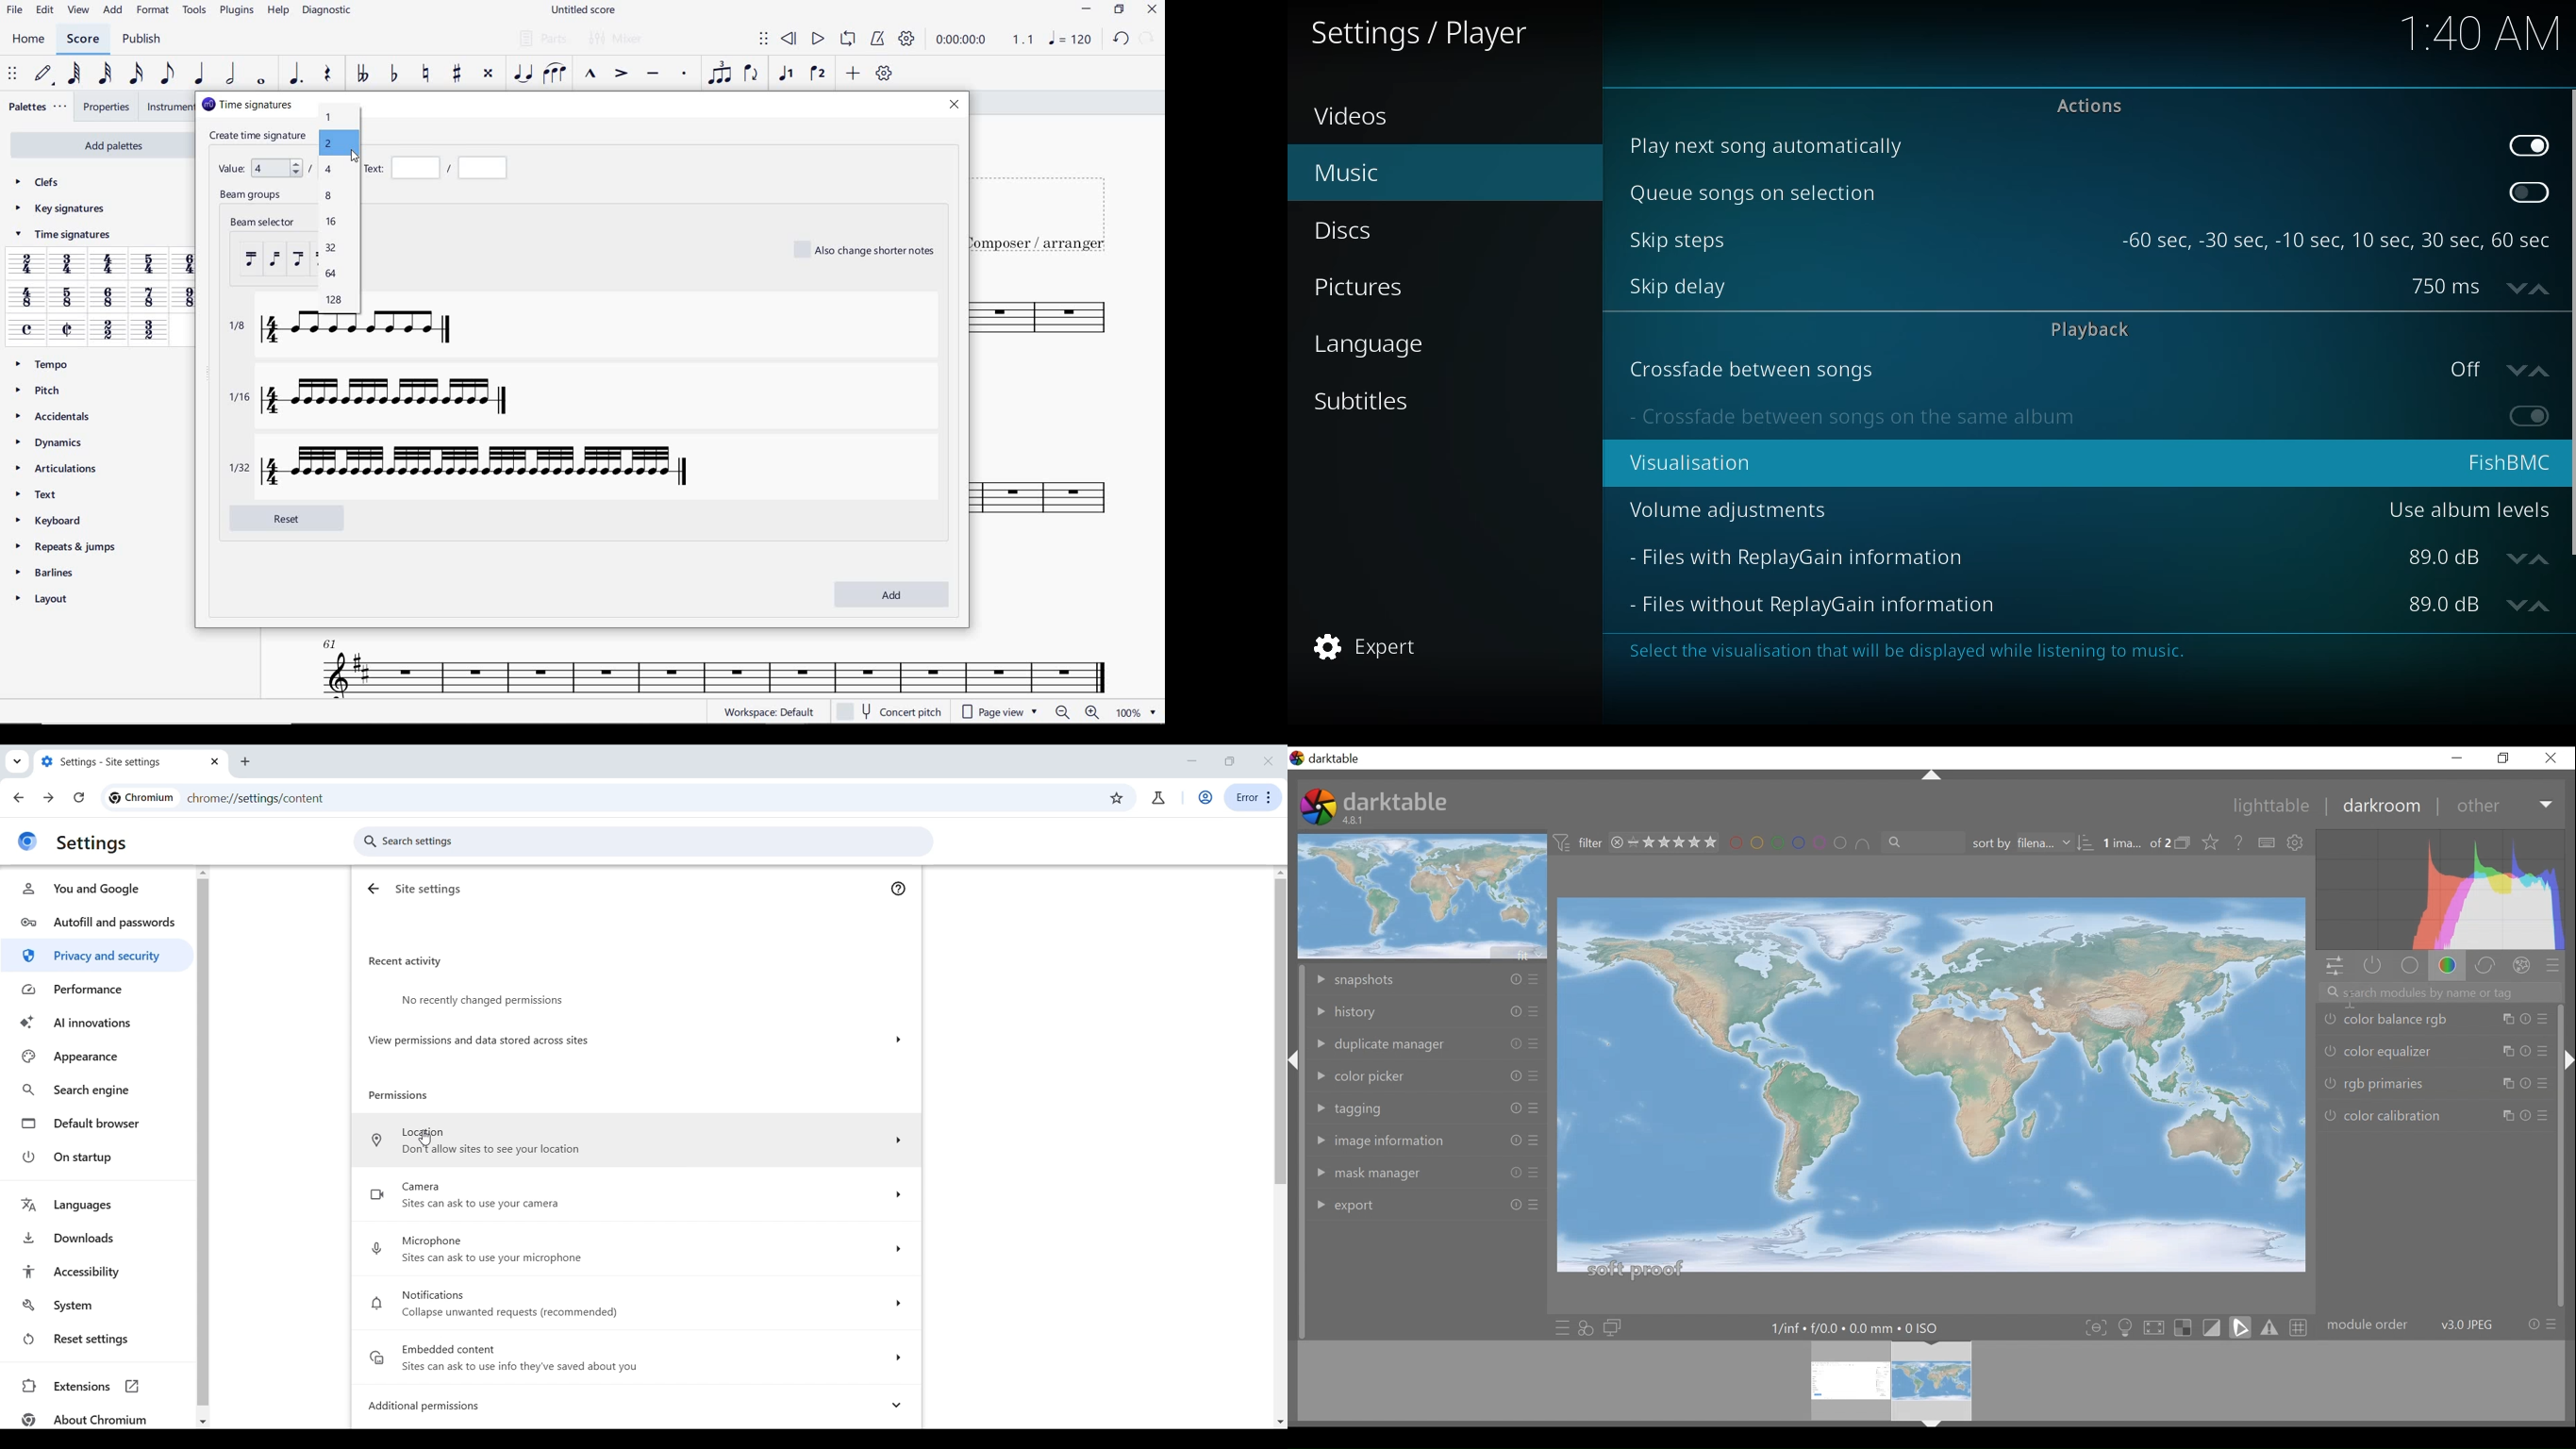 The image size is (2576, 1456). What do you see at coordinates (1381, 1141) in the screenshot?
I see `image information` at bounding box center [1381, 1141].